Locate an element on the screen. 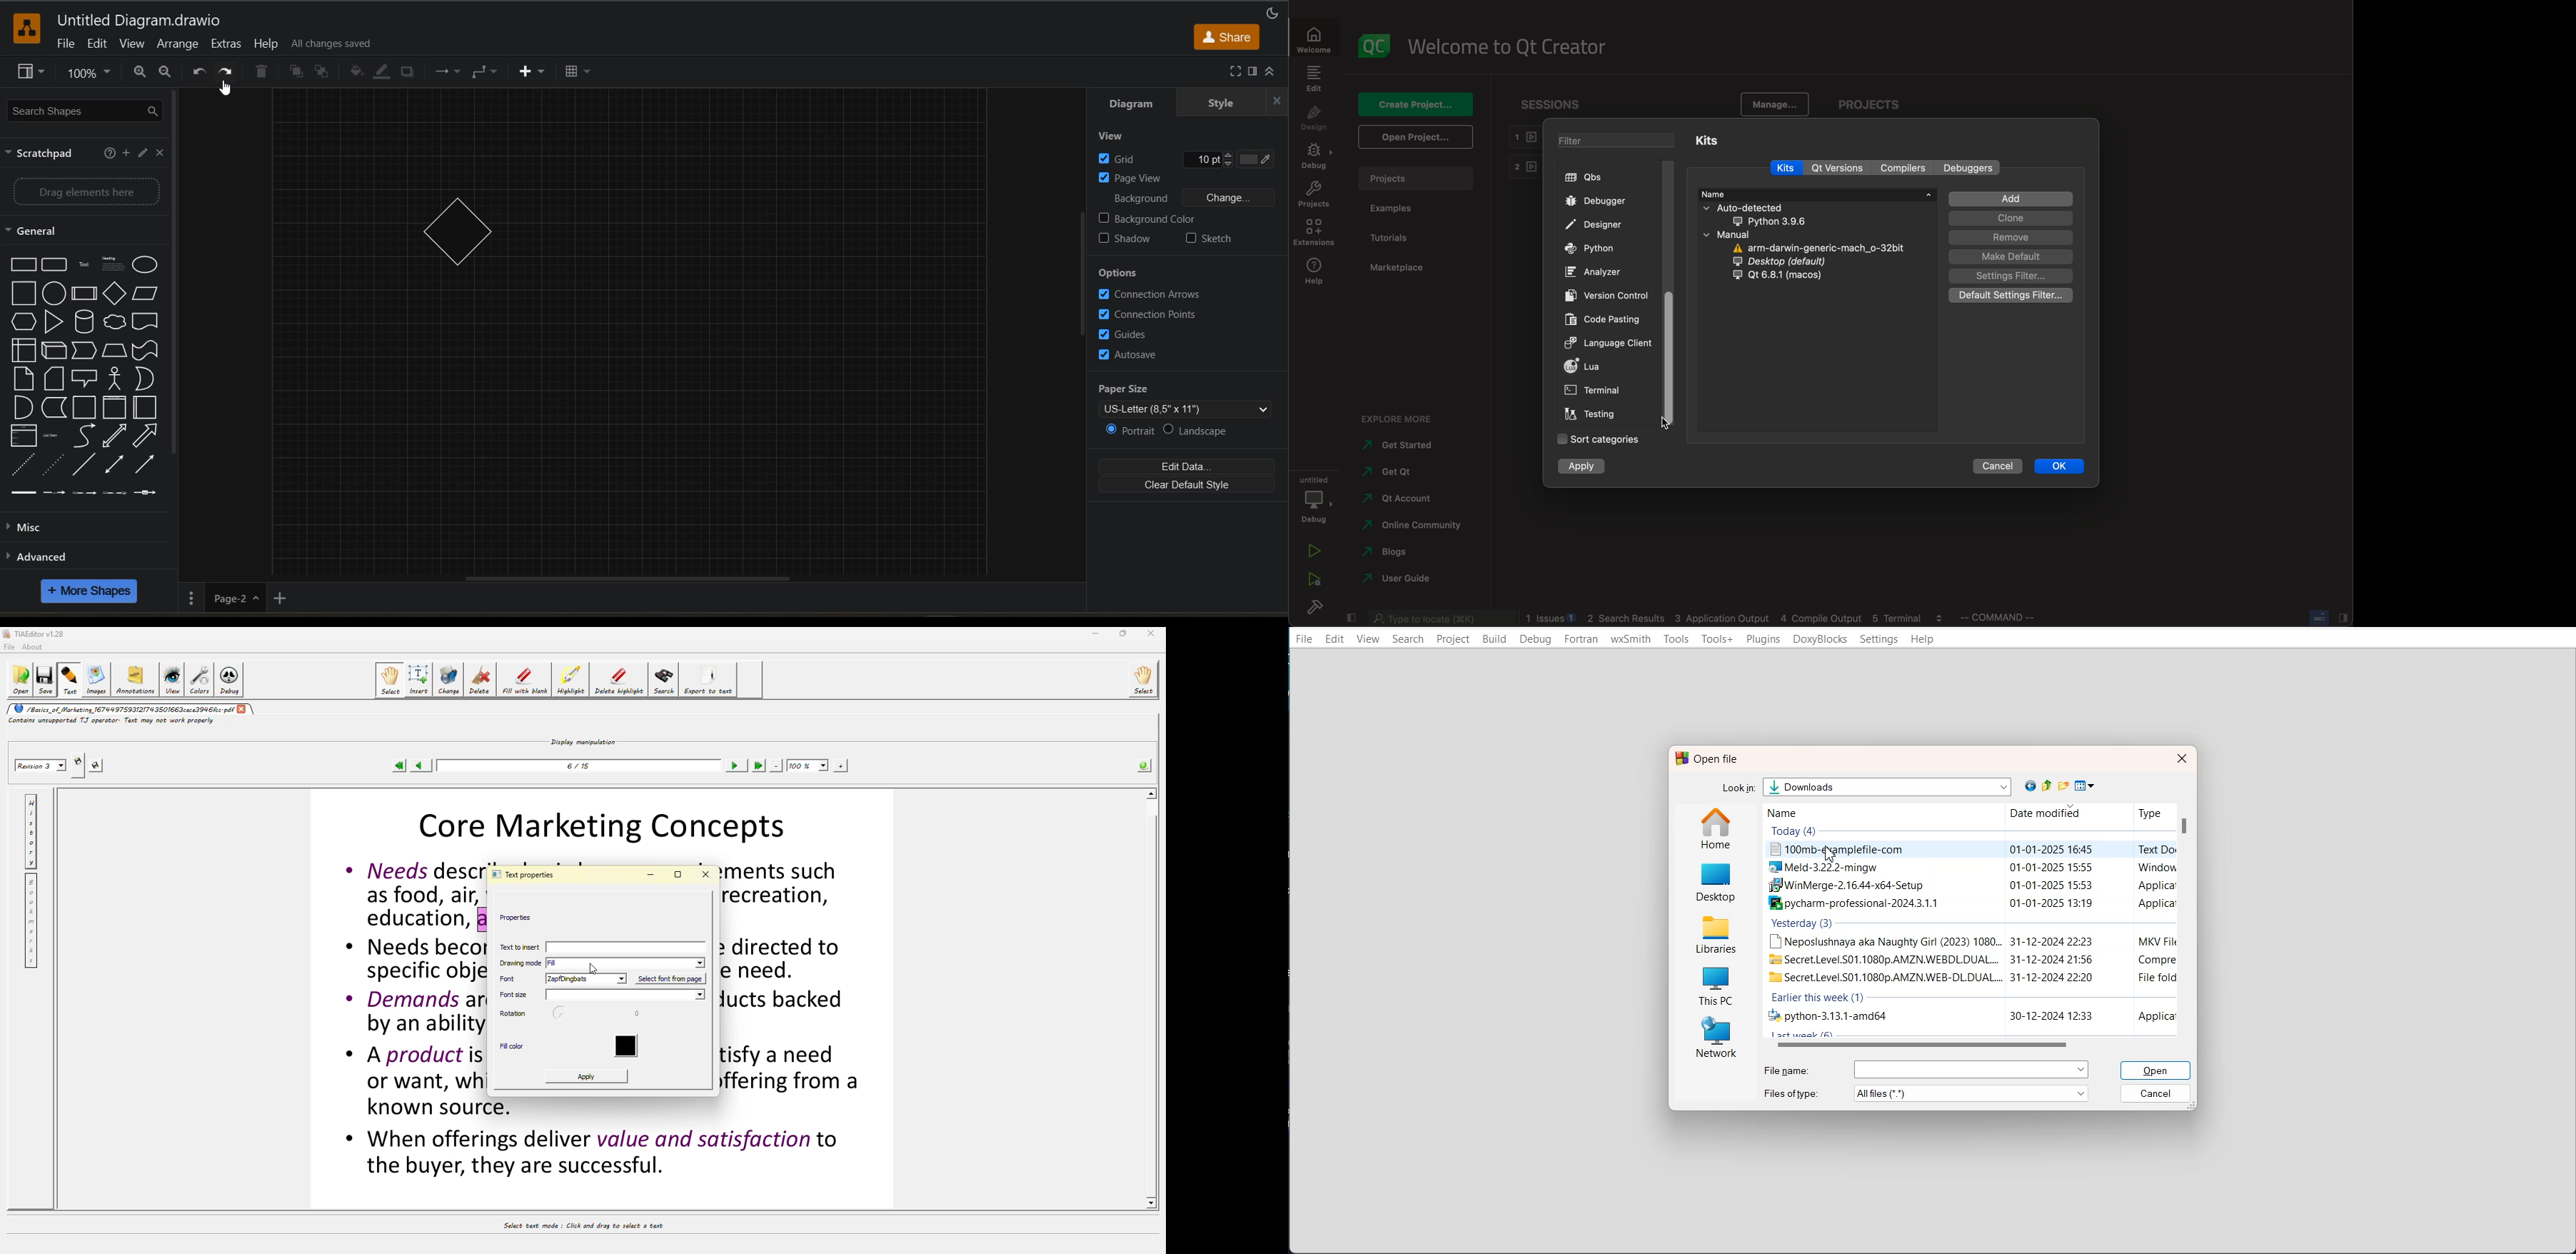 This screenshot has height=1260, width=2576. apply is located at coordinates (1586, 466).